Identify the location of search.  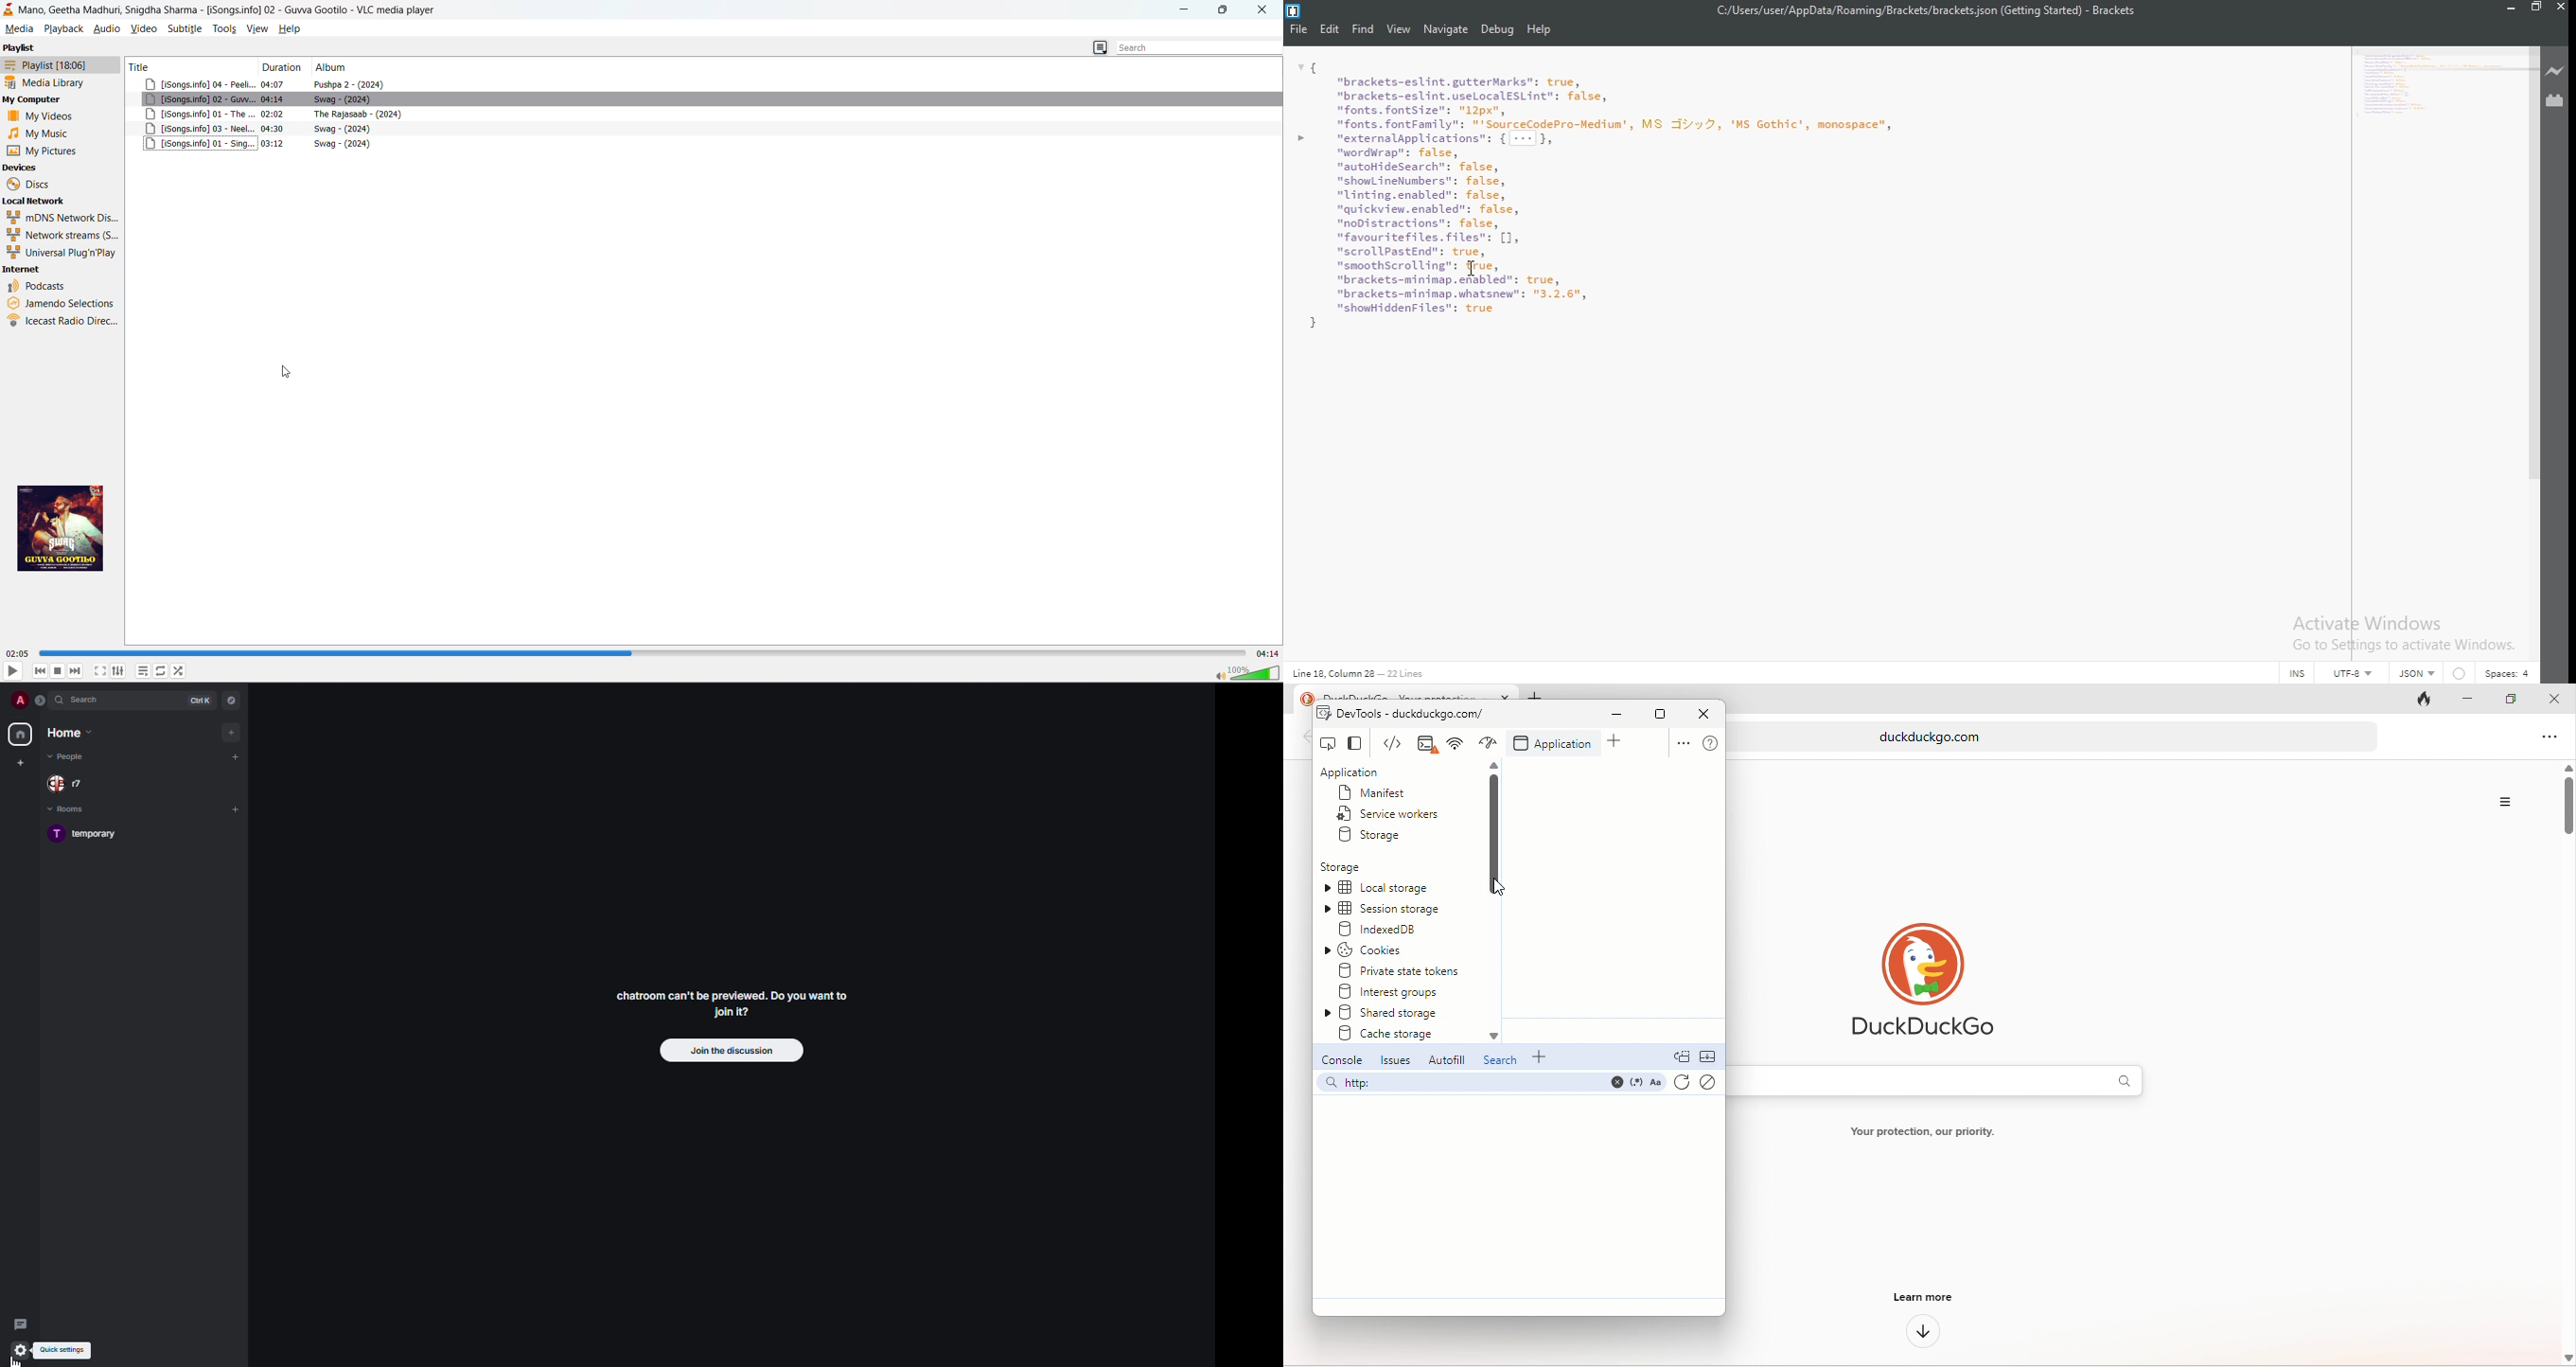
(84, 700).